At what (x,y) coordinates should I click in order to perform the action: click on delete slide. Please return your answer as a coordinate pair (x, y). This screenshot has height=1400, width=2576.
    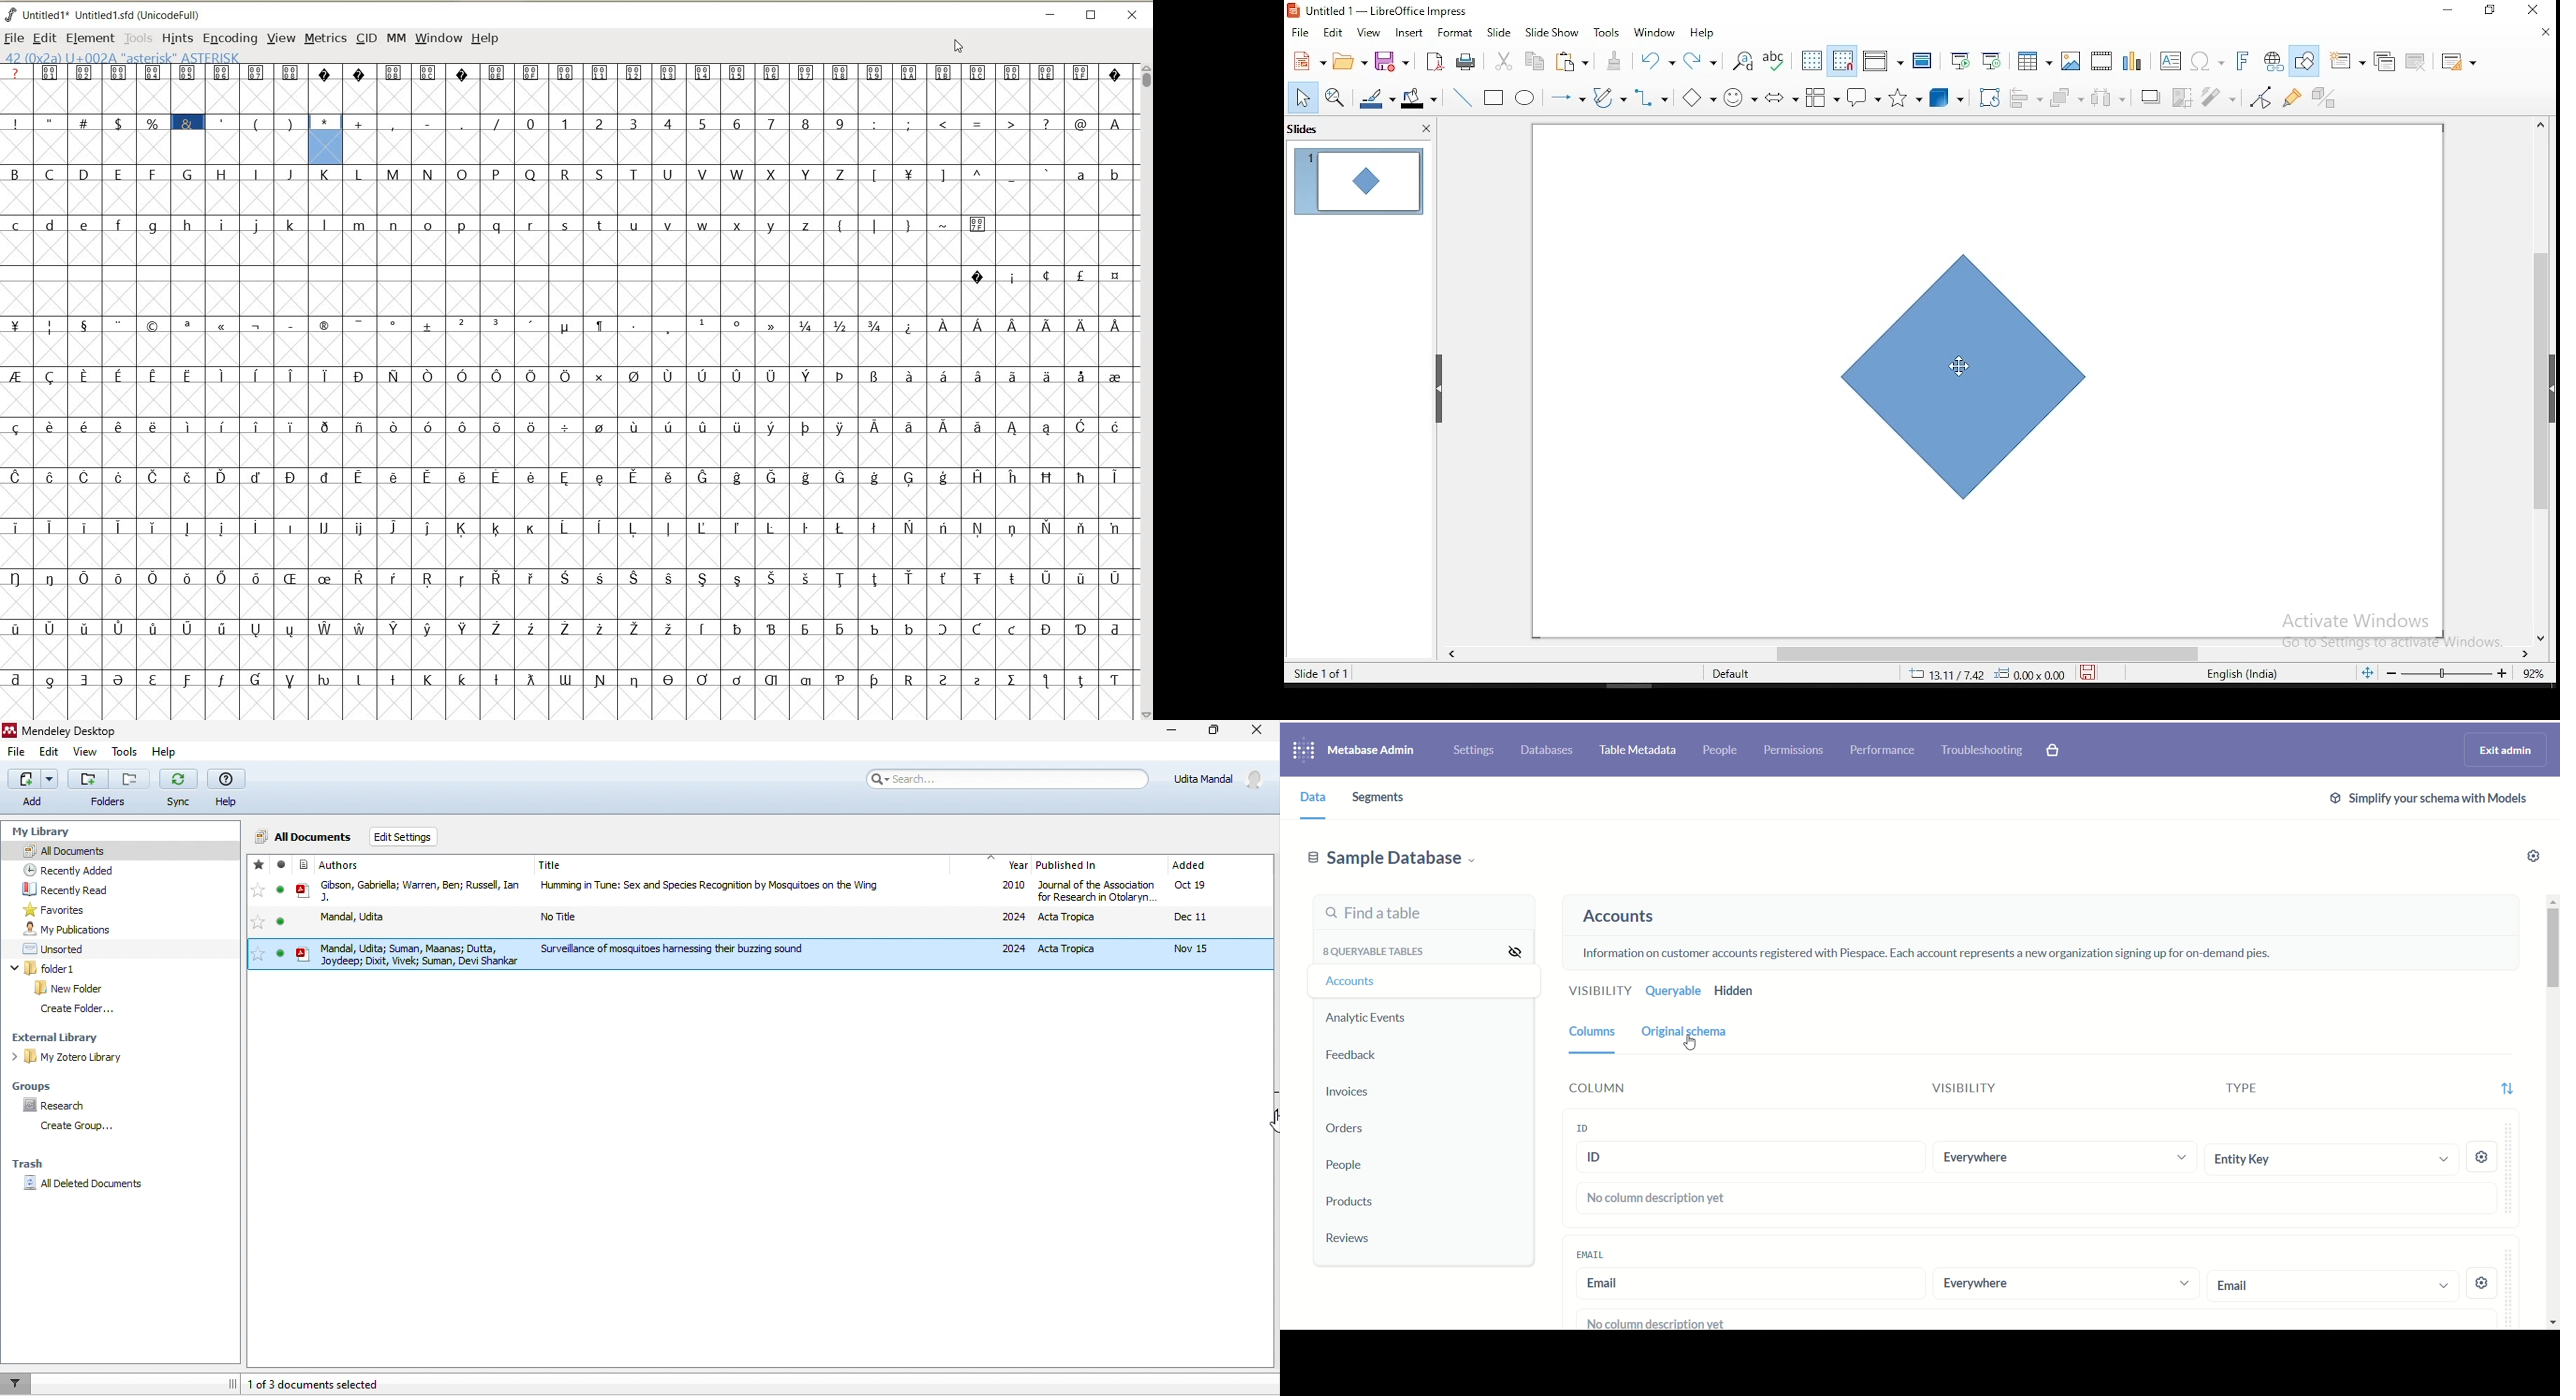
    Looking at the image, I should click on (2417, 63).